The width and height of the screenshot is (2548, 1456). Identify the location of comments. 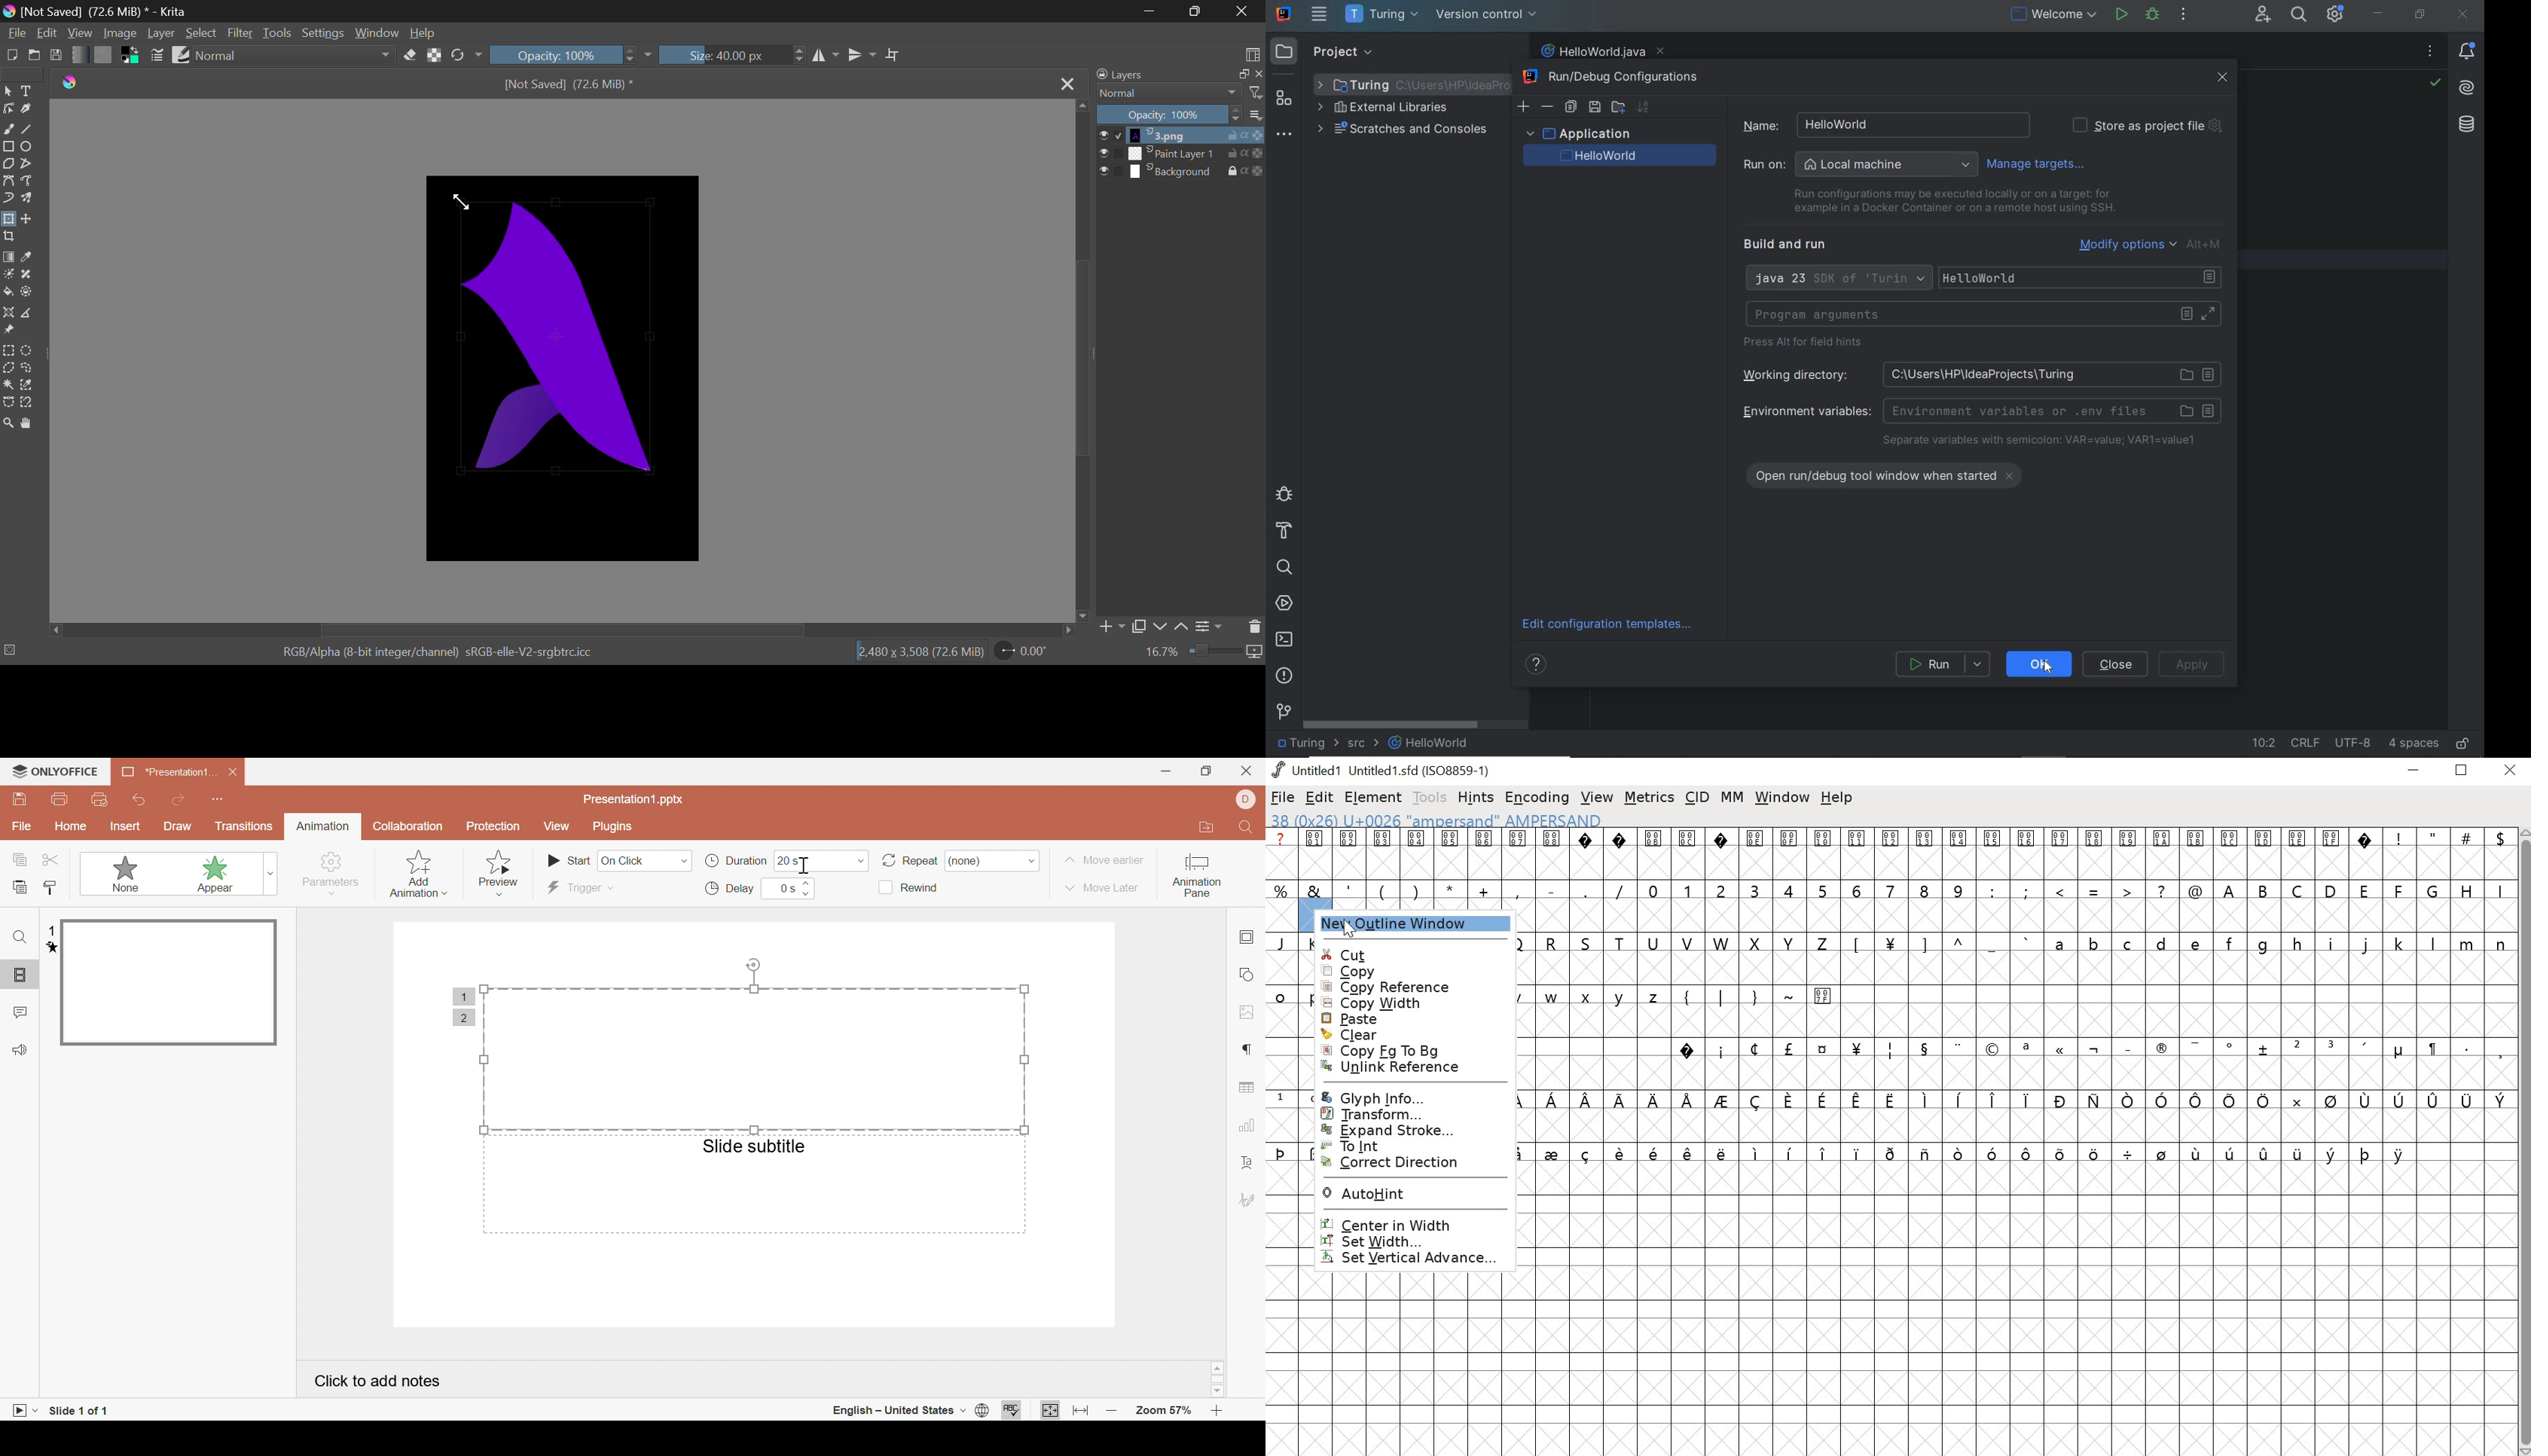
(19, 1011).